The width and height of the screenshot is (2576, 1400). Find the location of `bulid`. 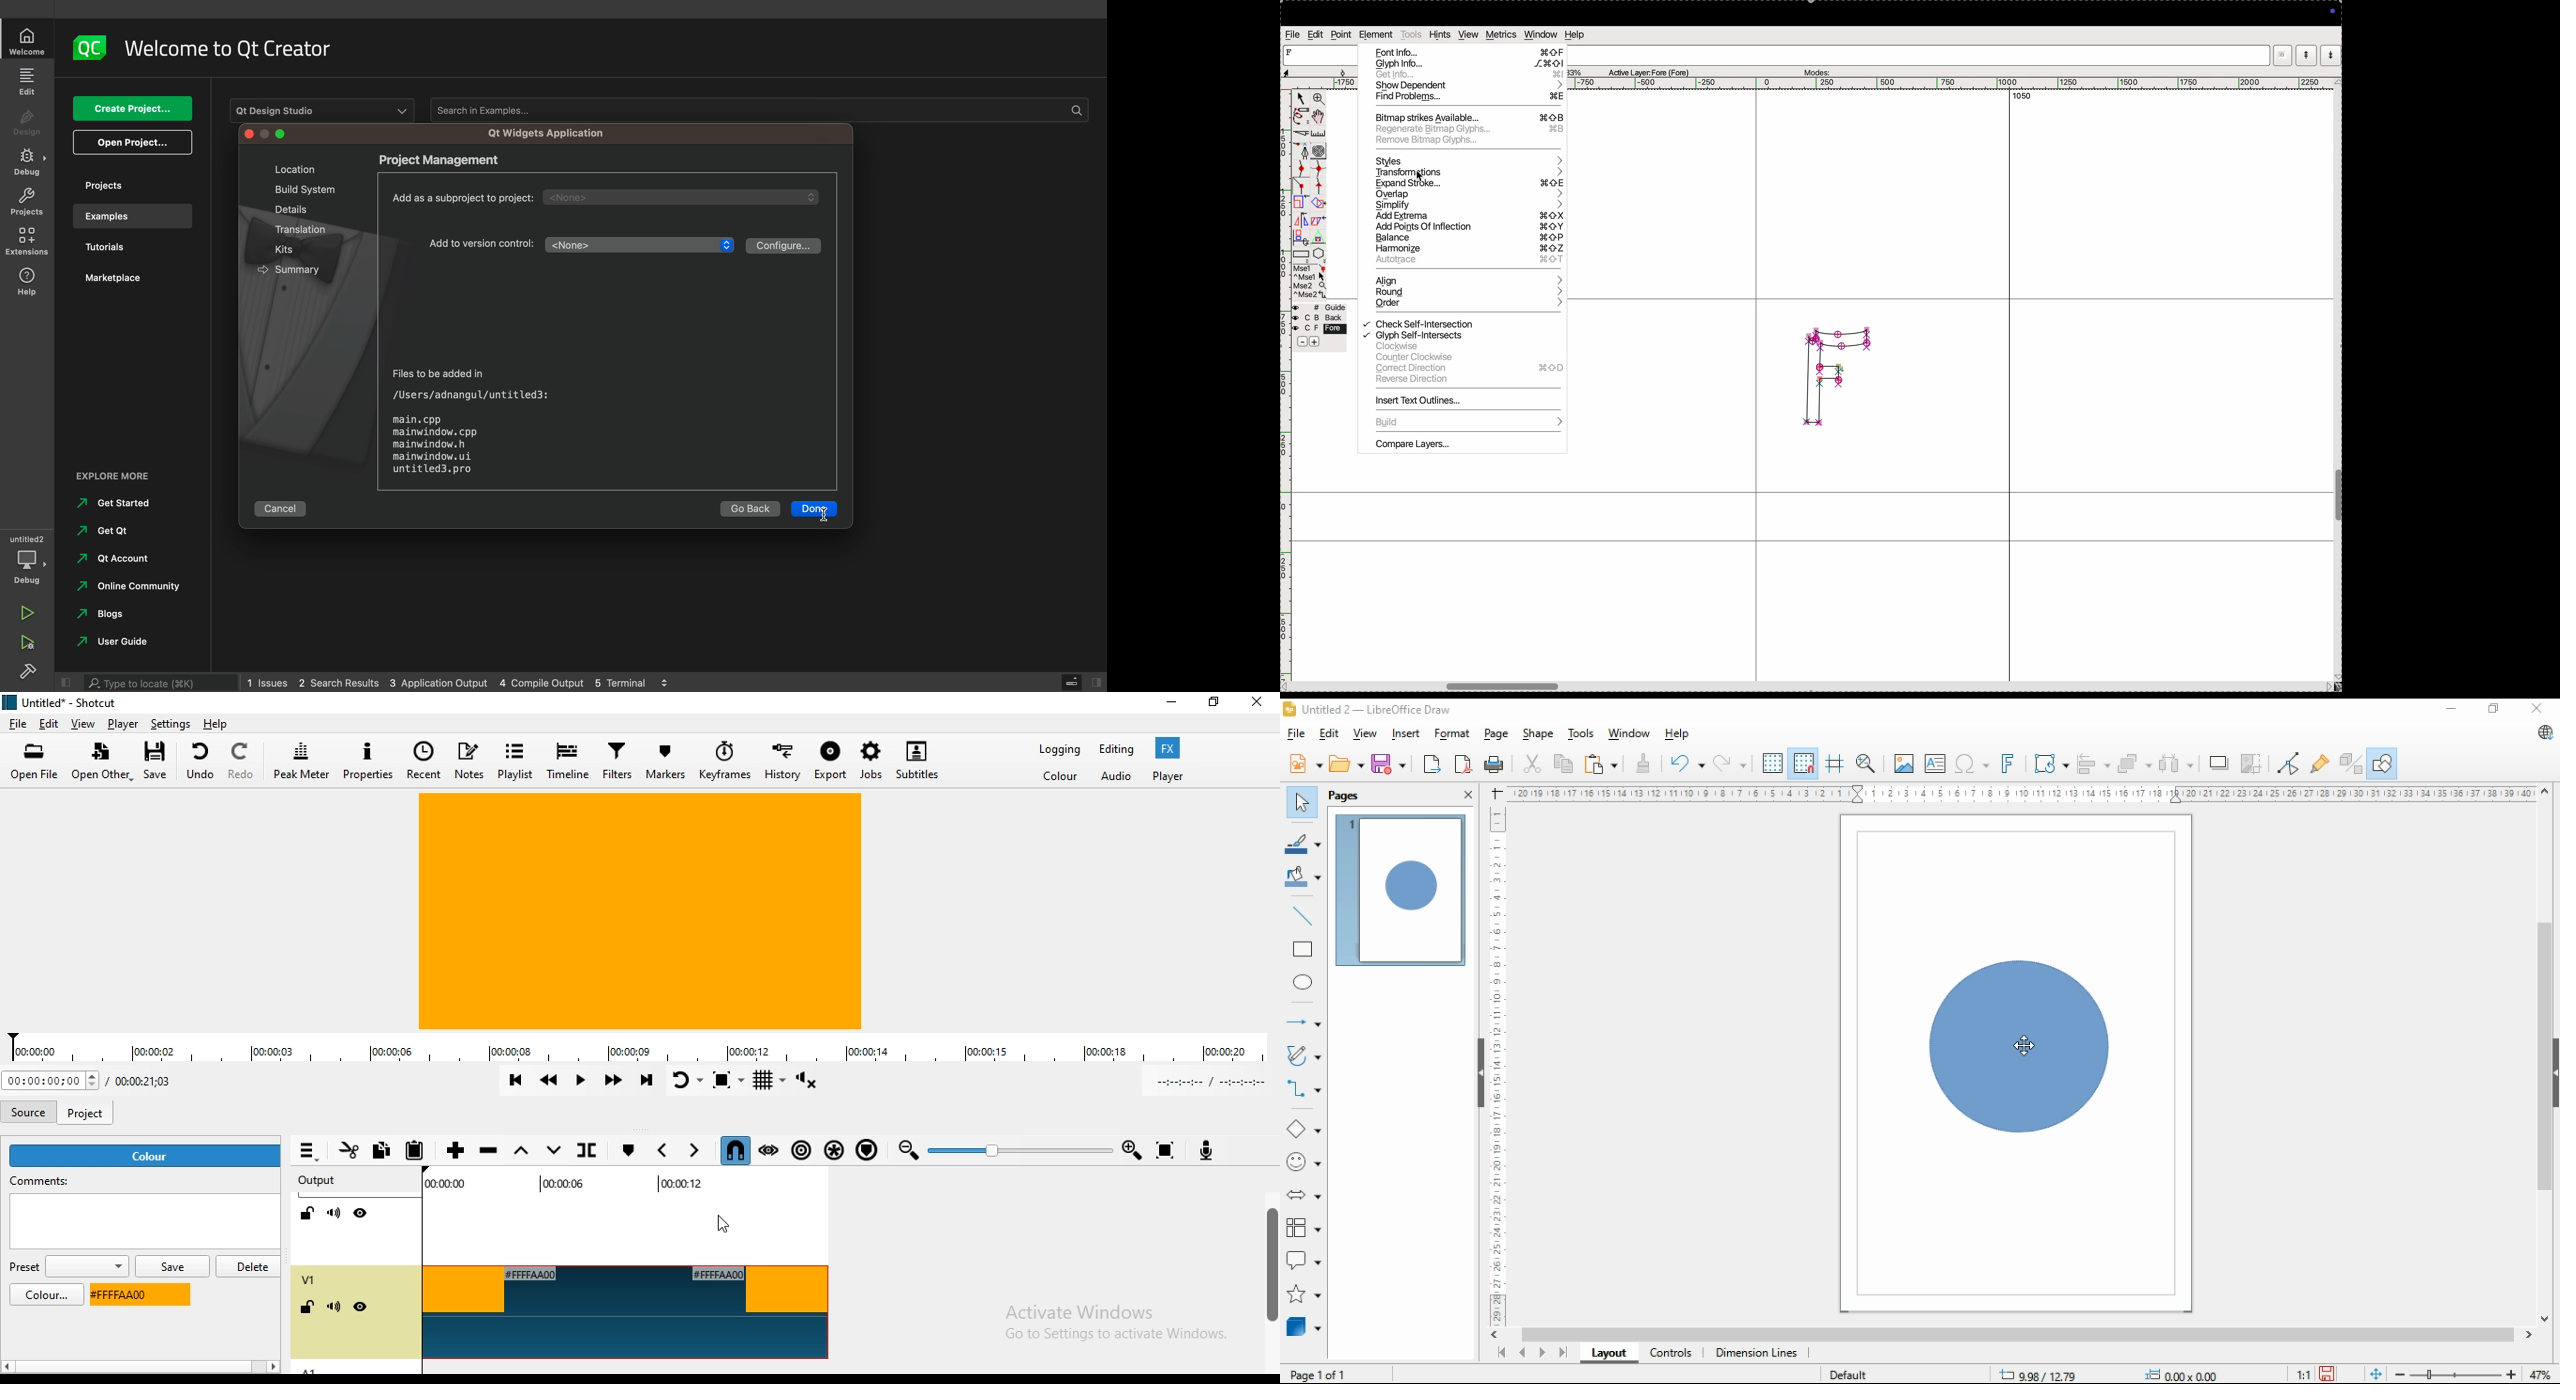

bulid is located at coordinates (1462, 423).